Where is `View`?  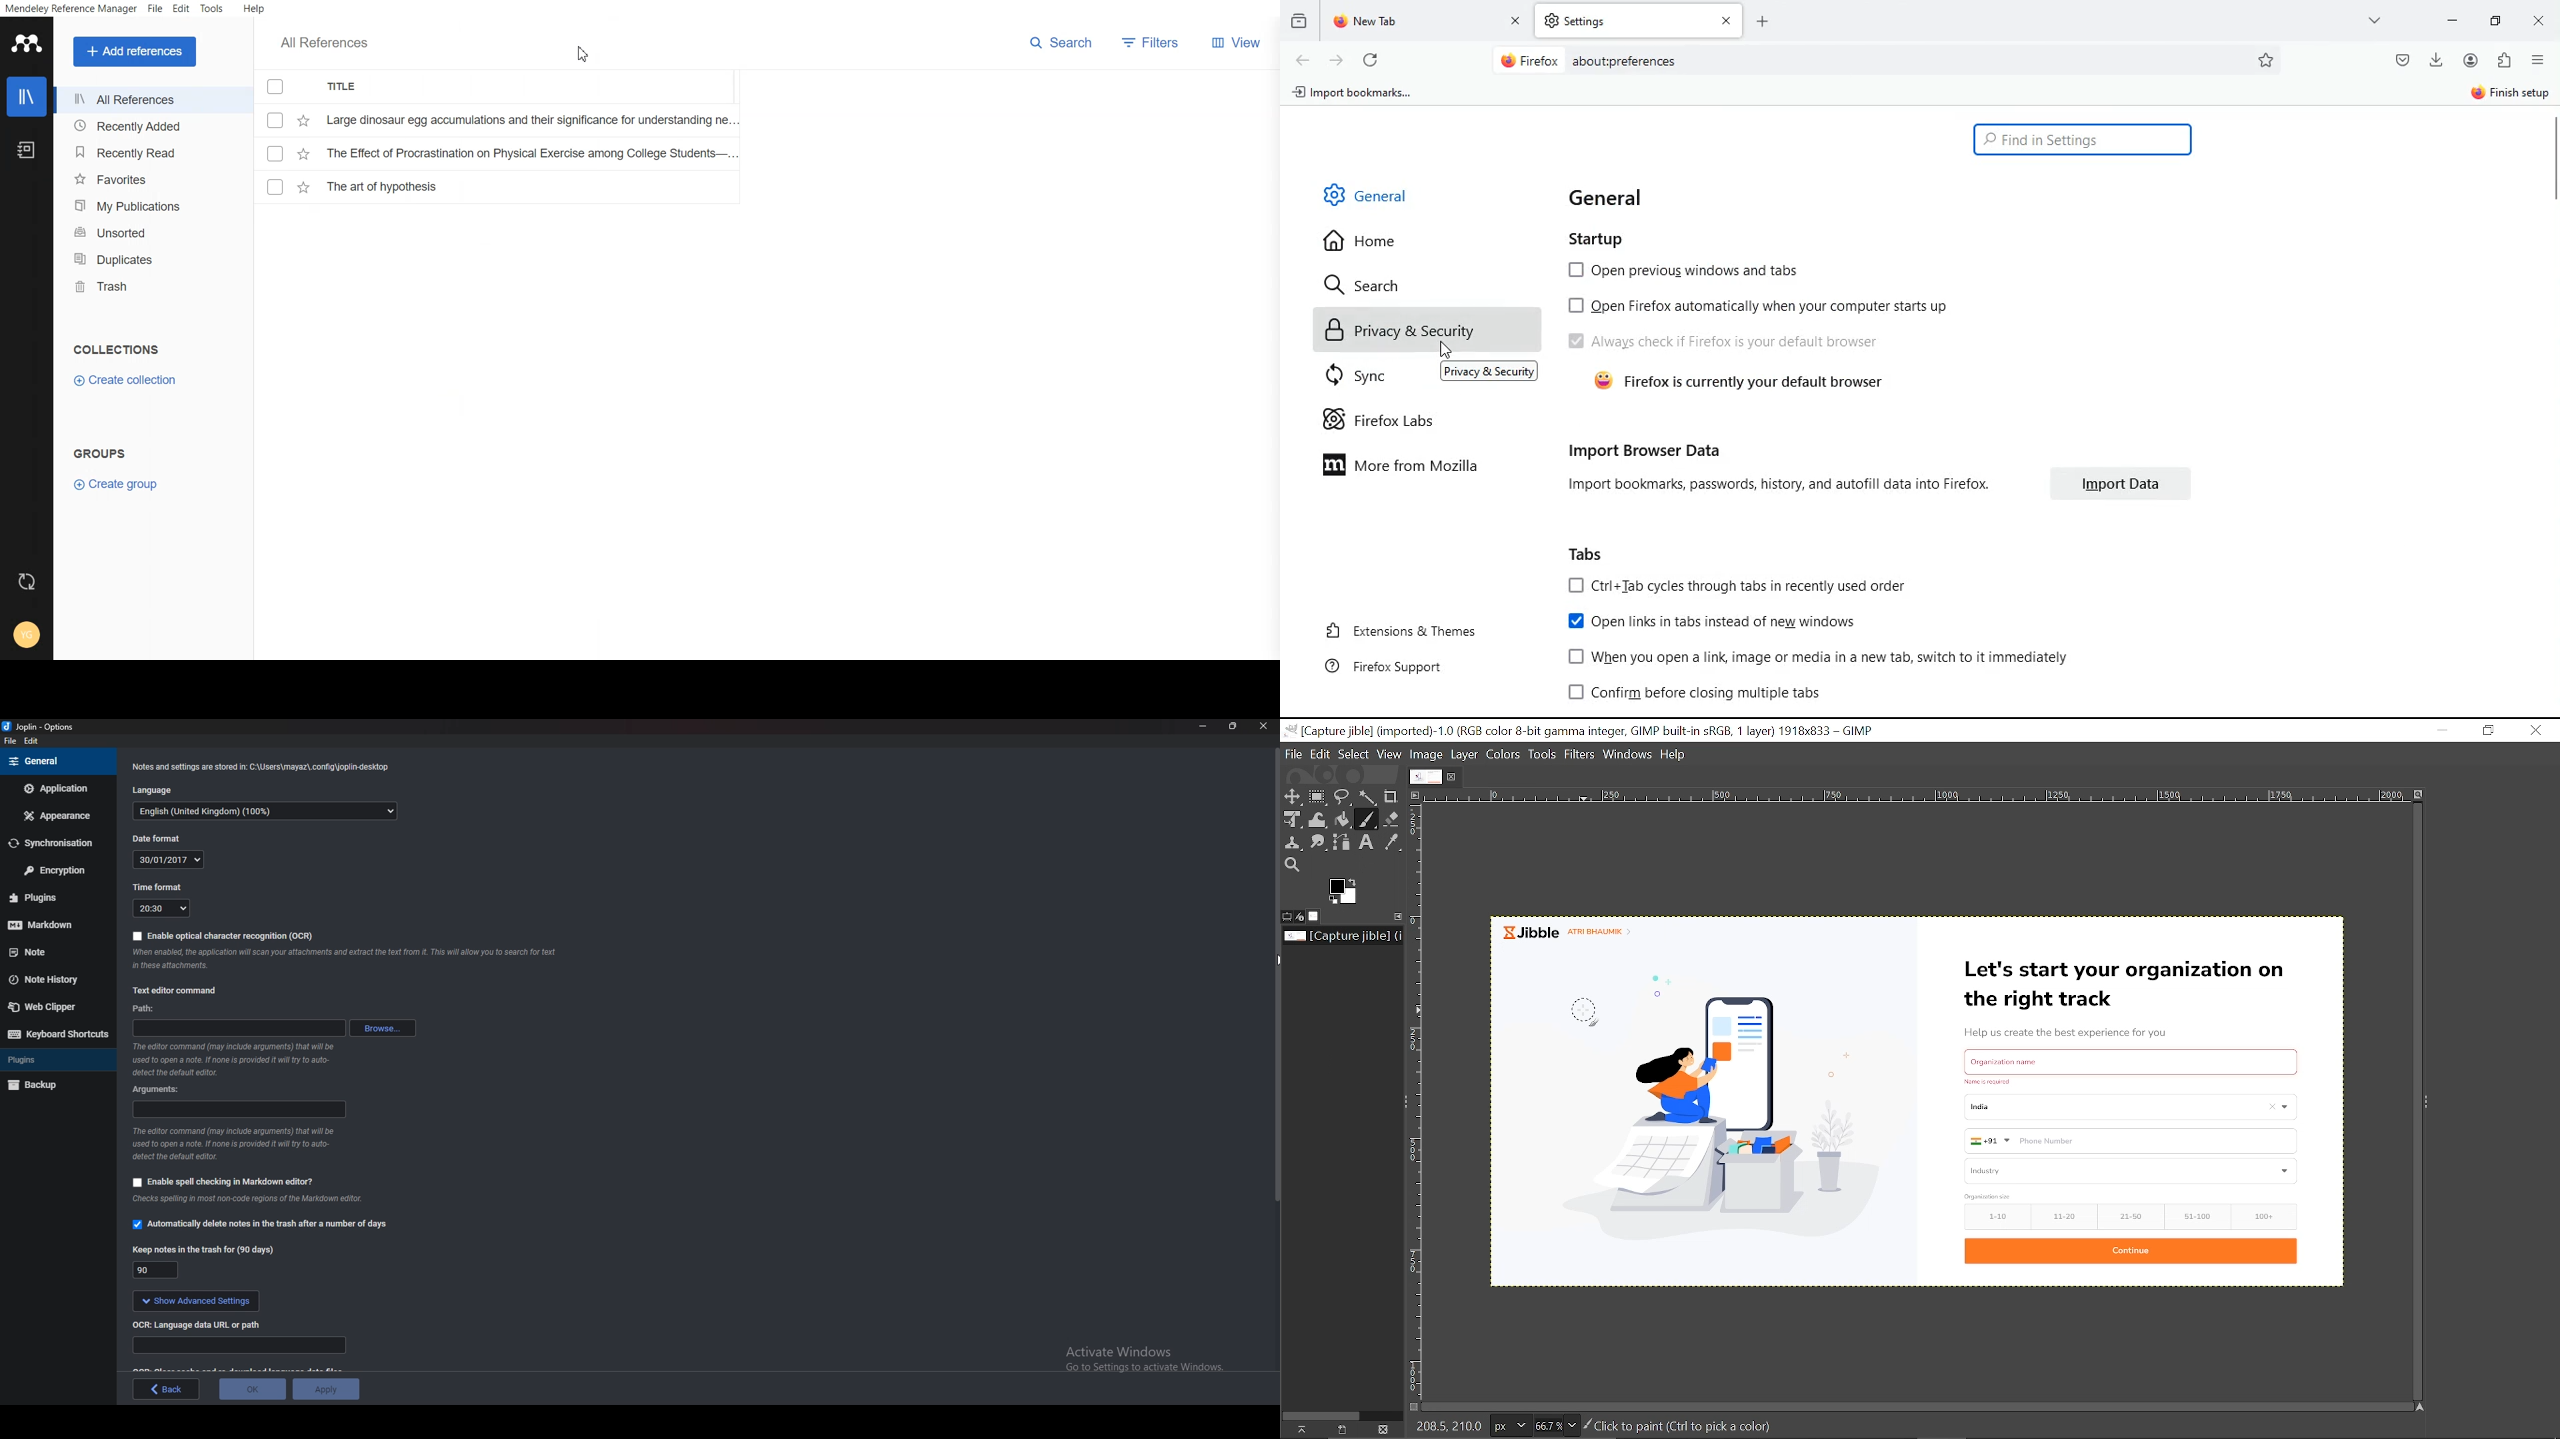
View is located at coordinates (1389, 755).